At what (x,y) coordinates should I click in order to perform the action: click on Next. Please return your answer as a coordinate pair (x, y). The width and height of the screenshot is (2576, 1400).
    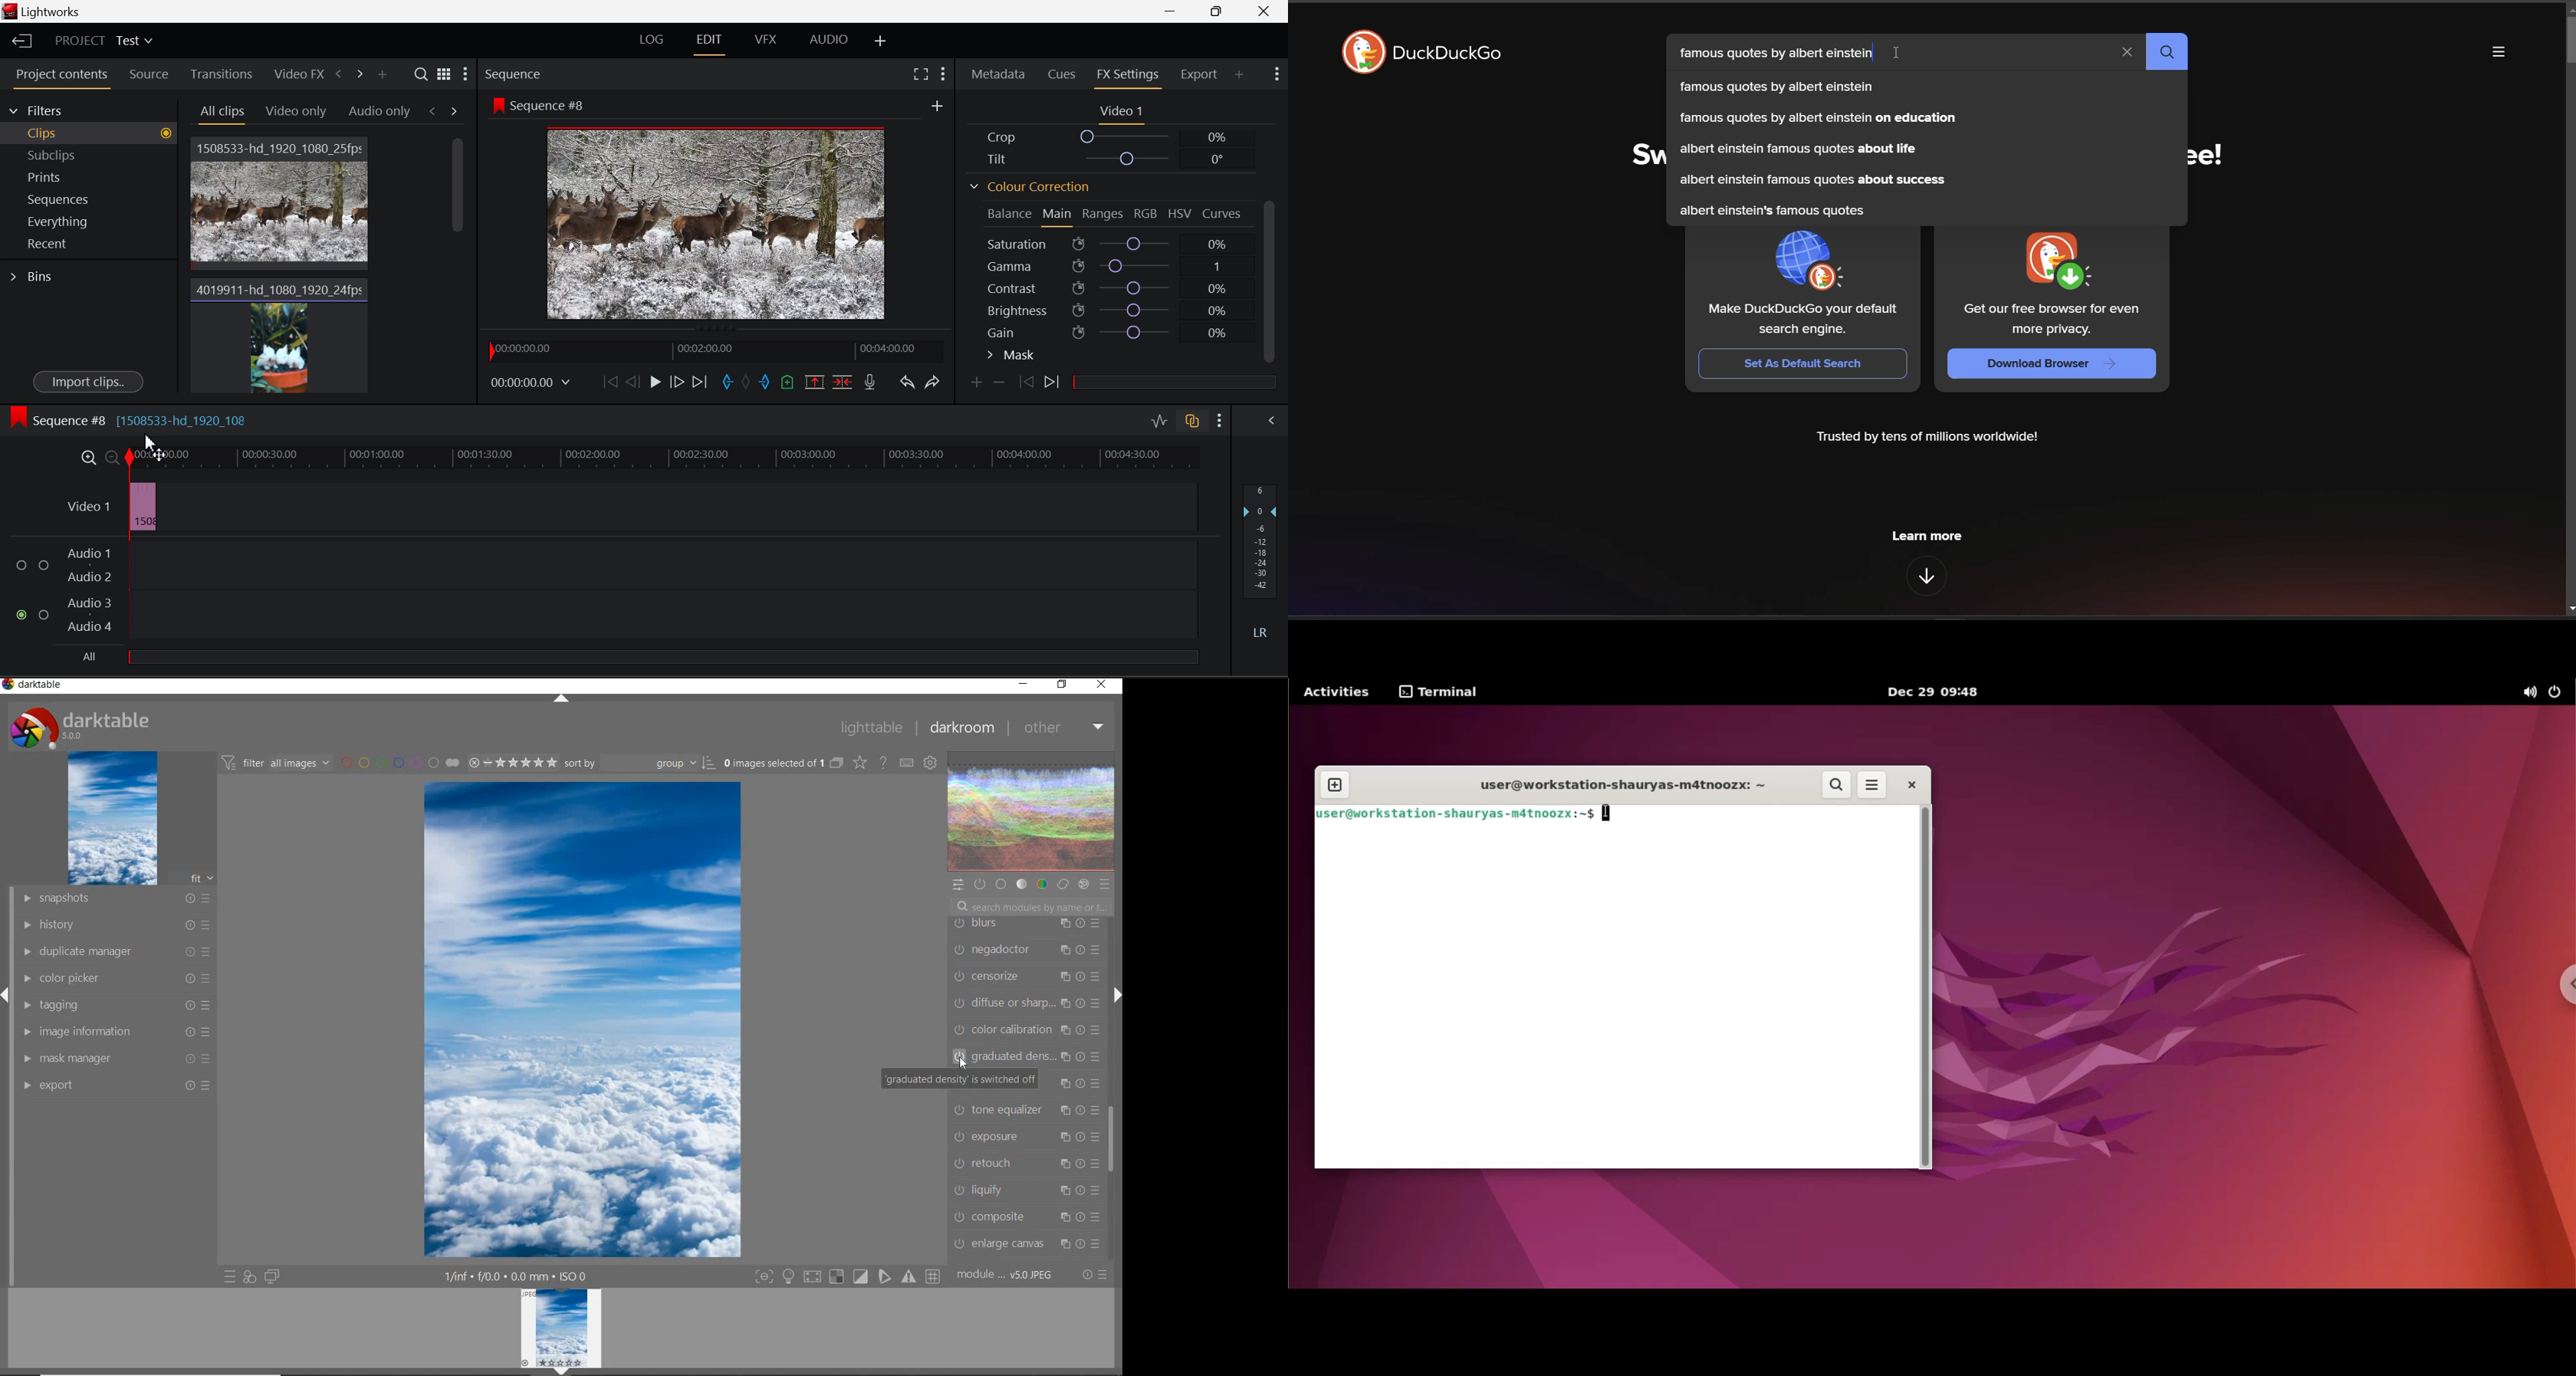
    Looking at the image, I should click on (1116, 995).